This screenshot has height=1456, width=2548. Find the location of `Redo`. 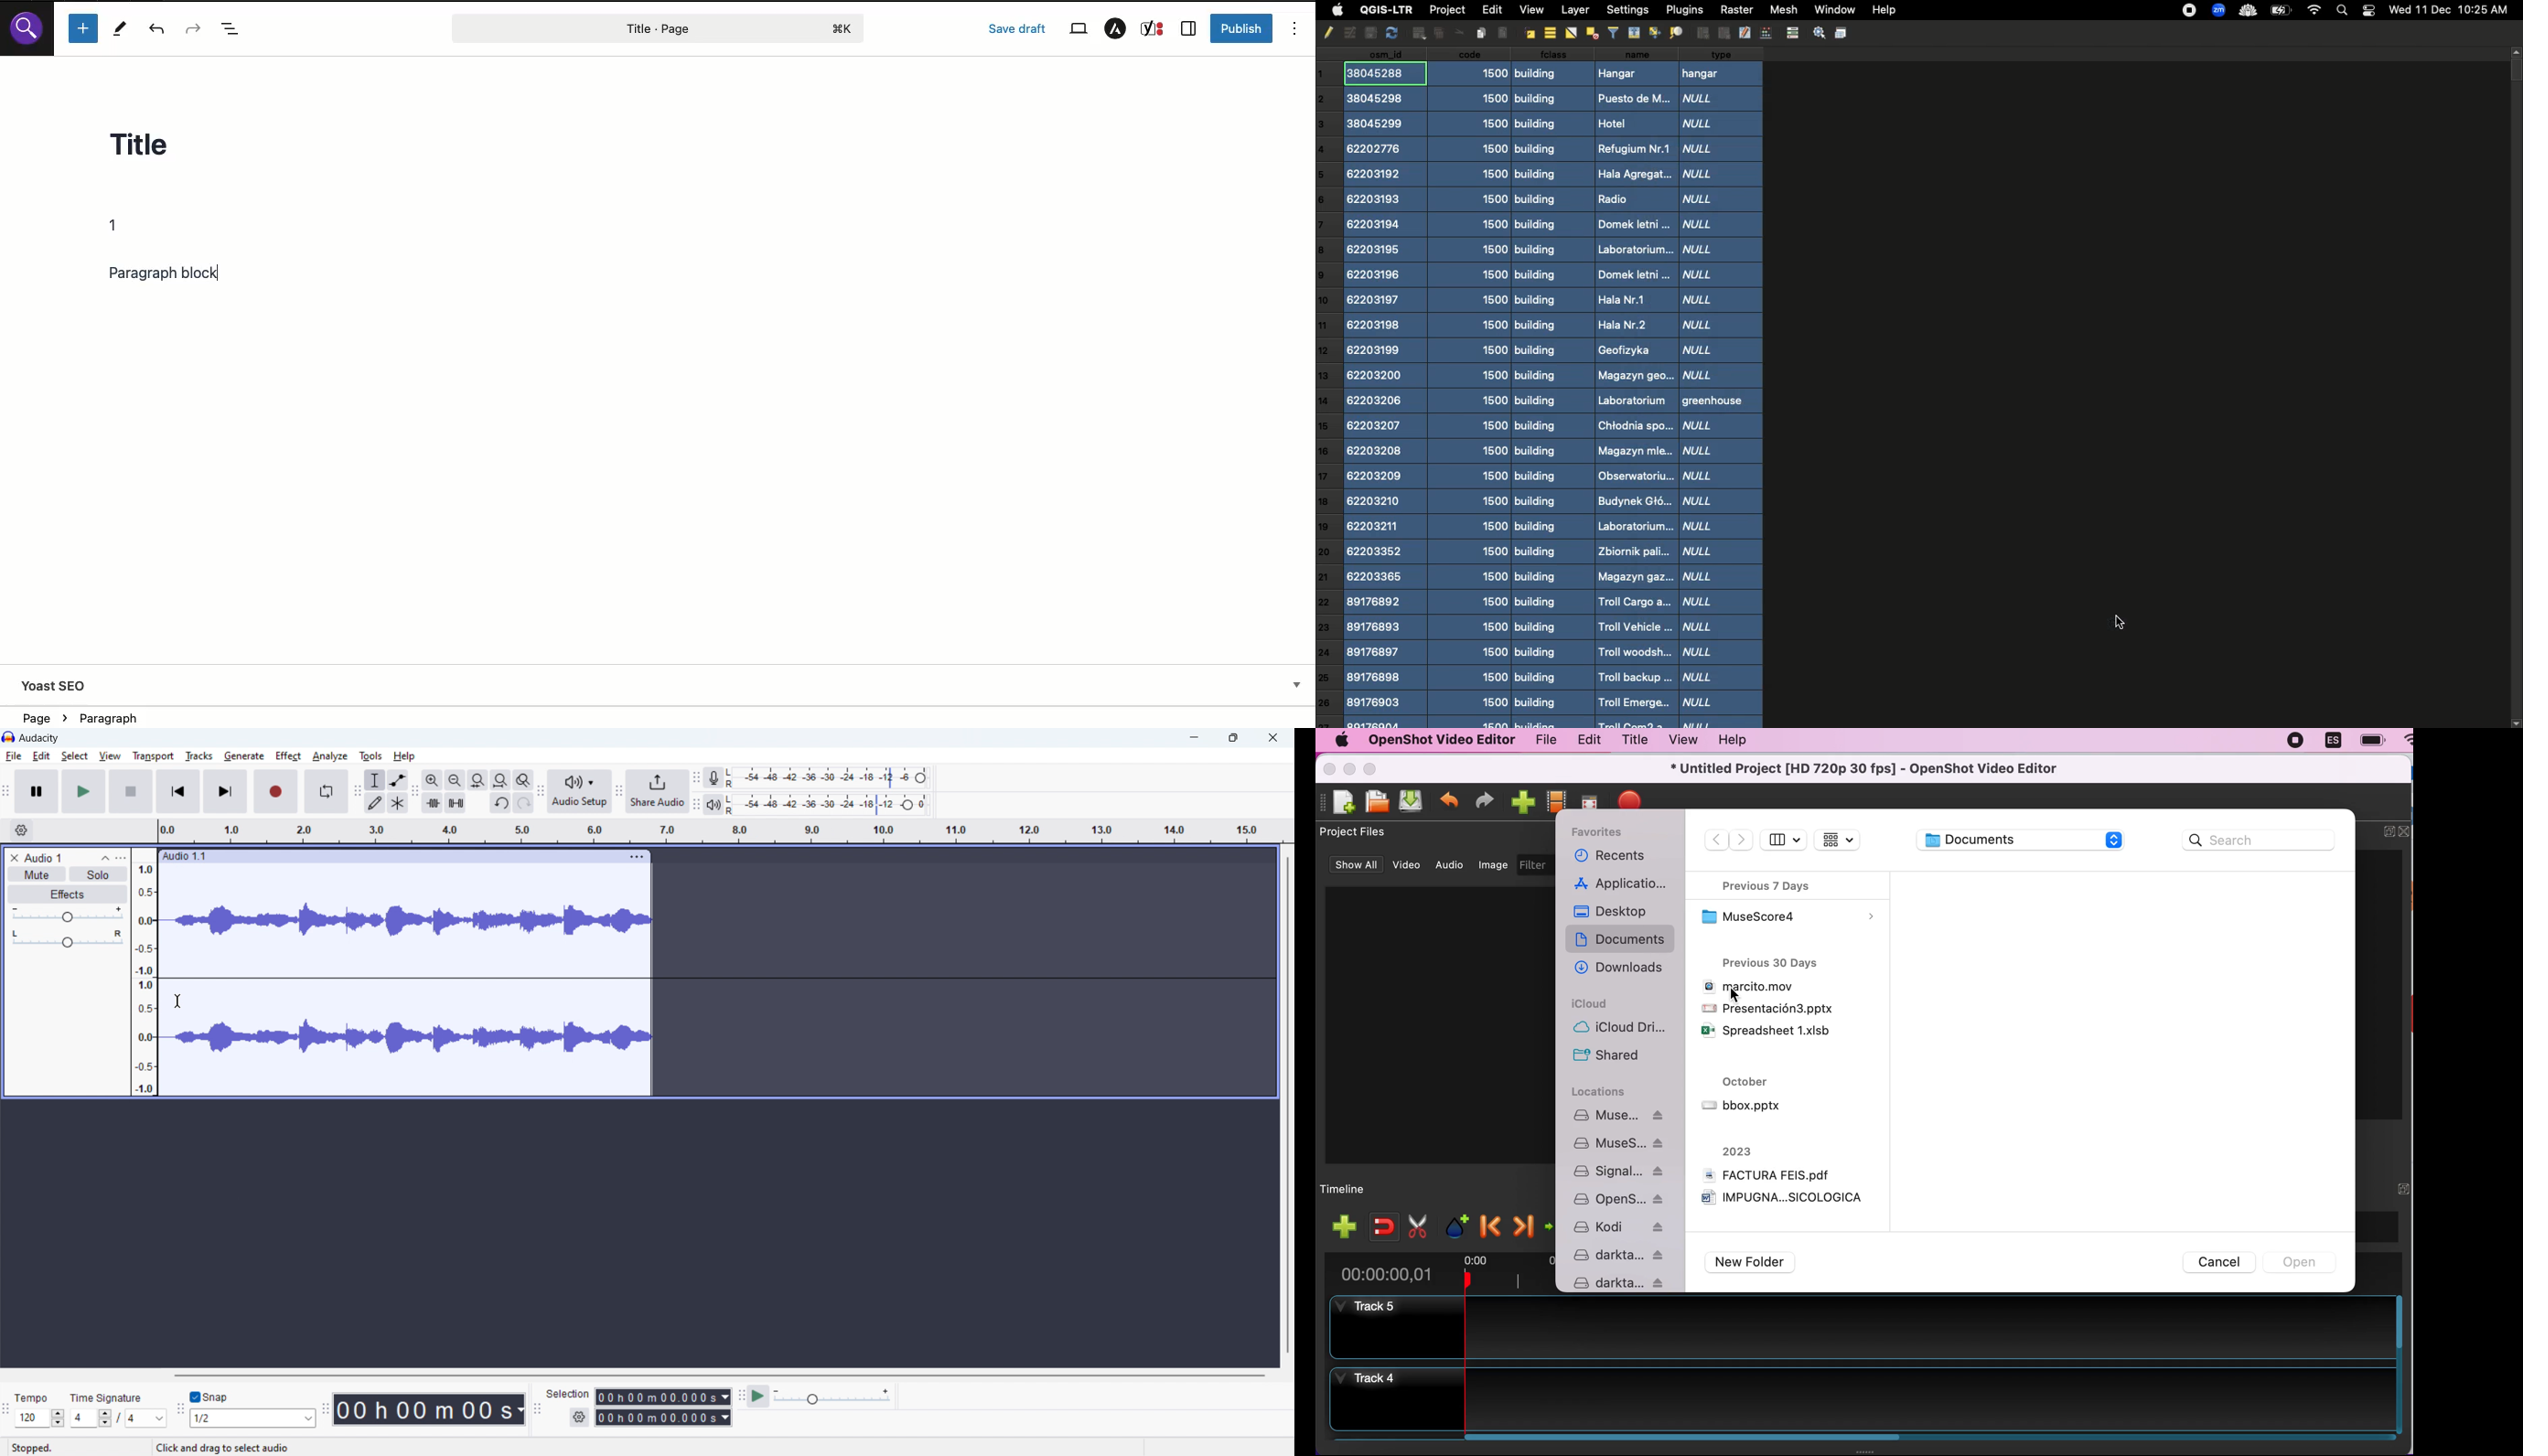

Redo is located at coordinates (192, 27).